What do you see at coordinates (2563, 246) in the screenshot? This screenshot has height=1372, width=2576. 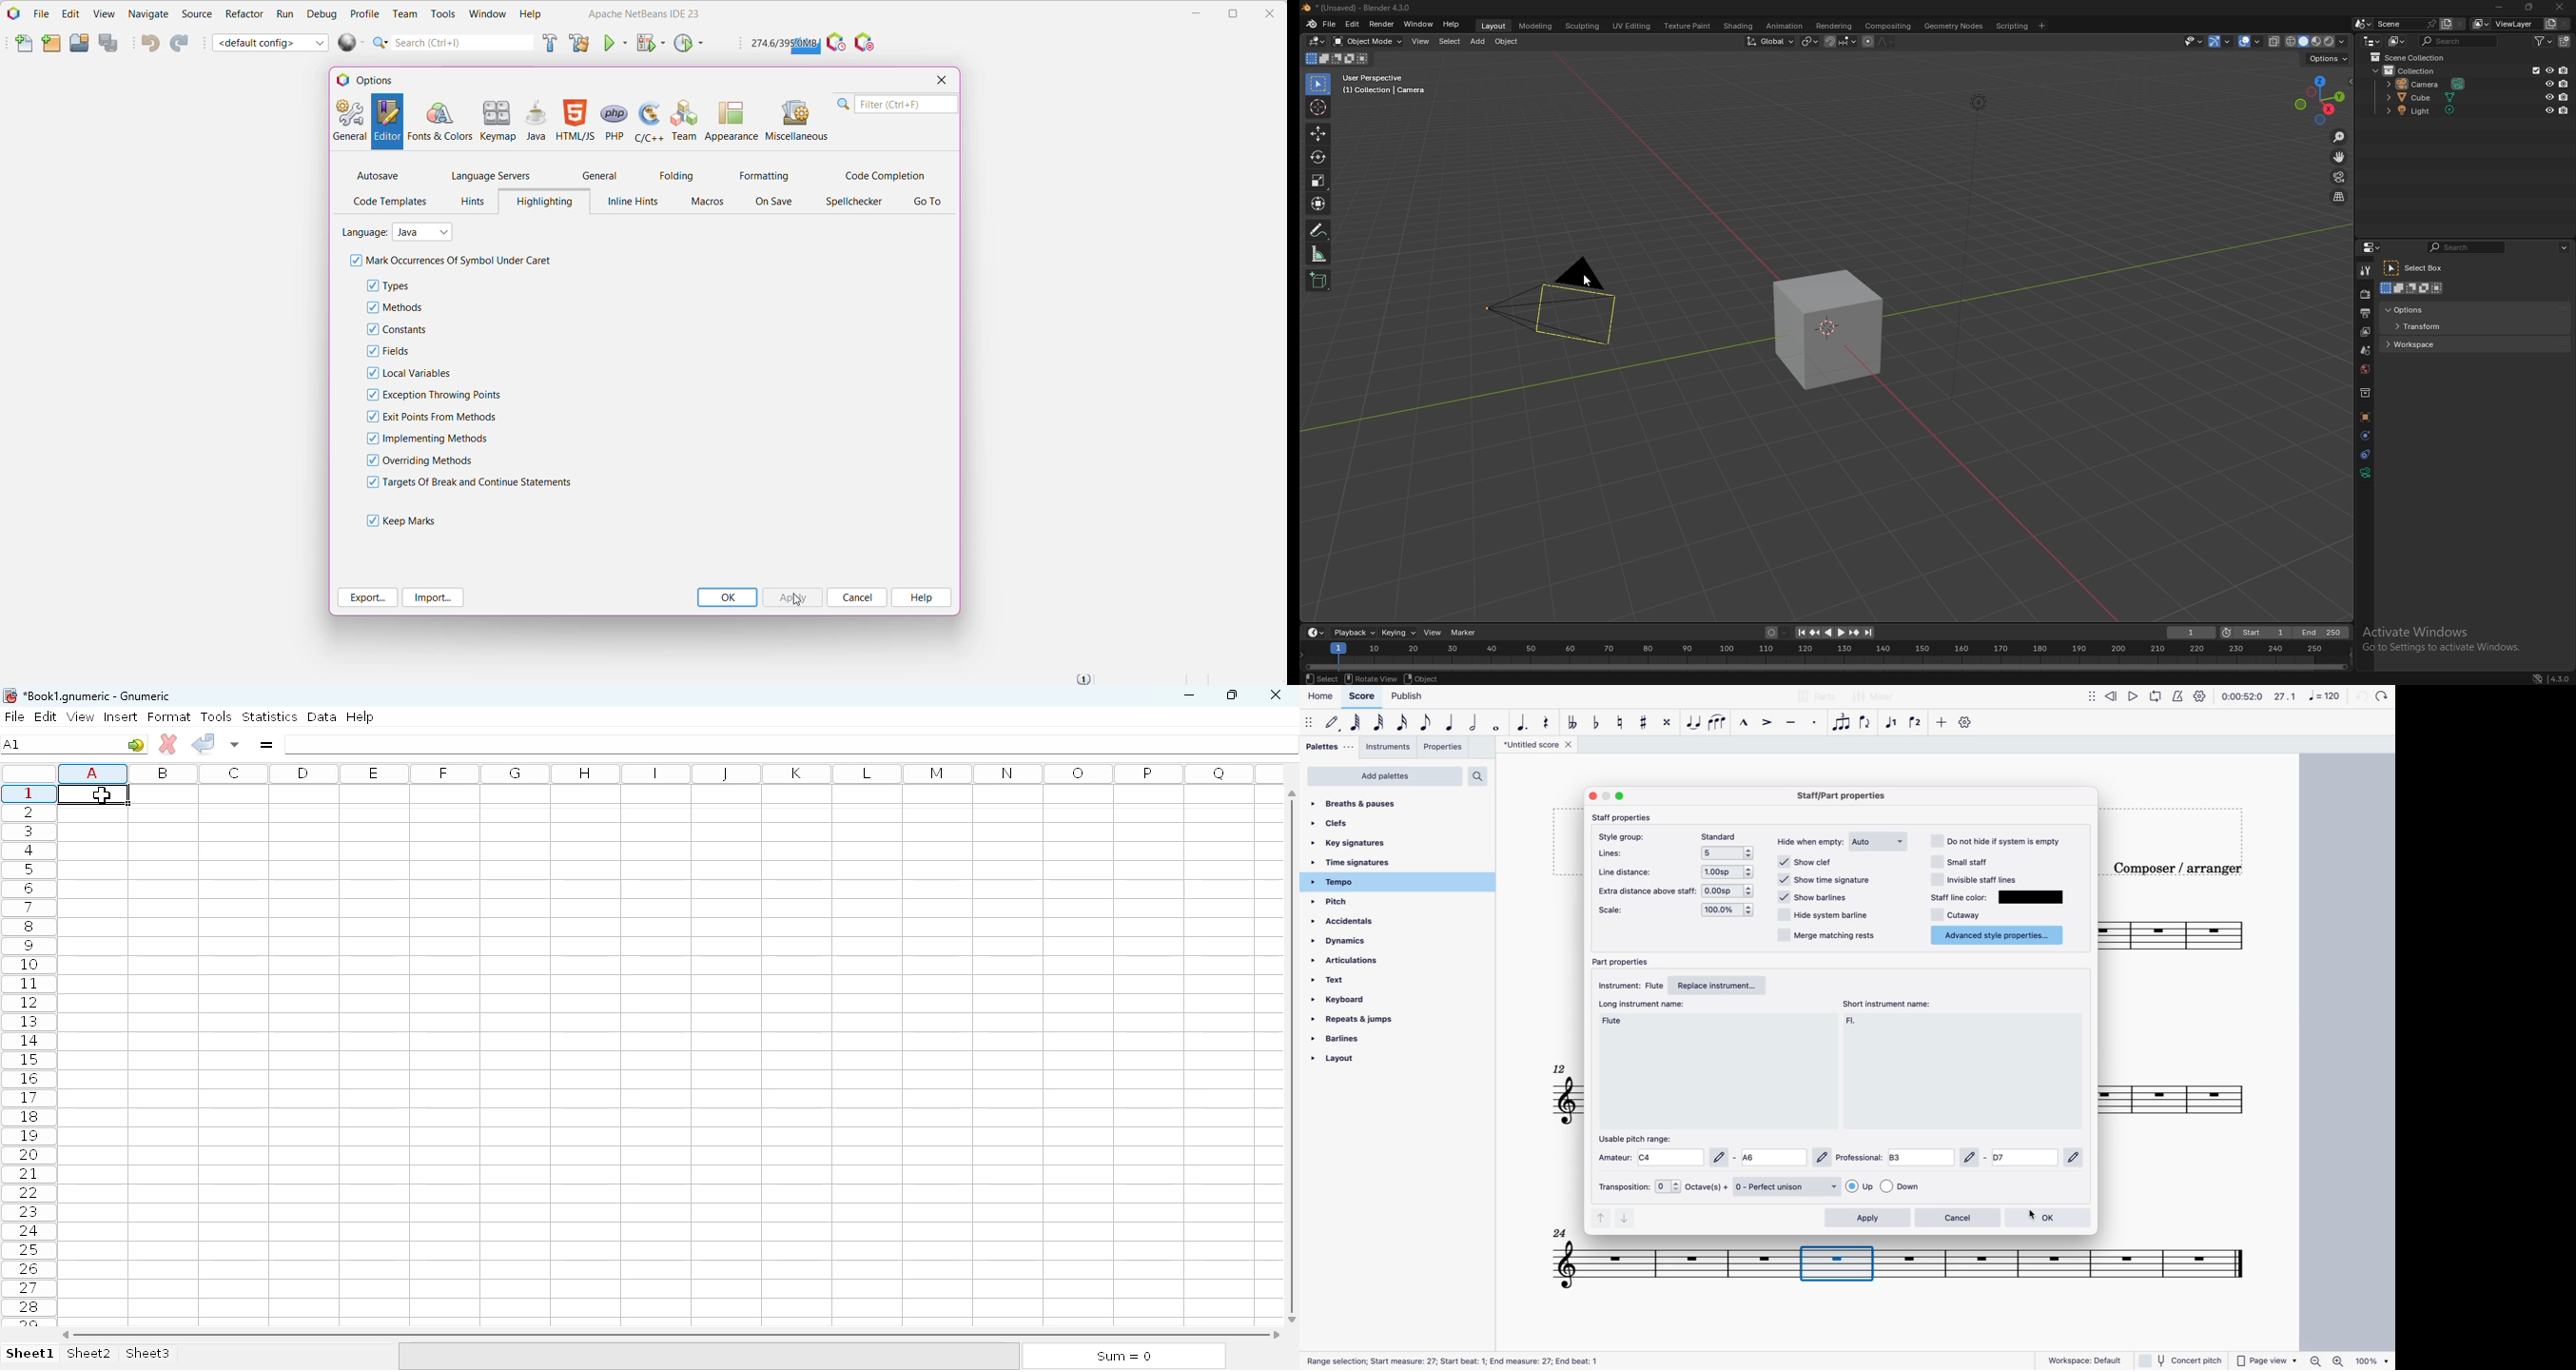 I see `options` at bounding box center [2563, 246].